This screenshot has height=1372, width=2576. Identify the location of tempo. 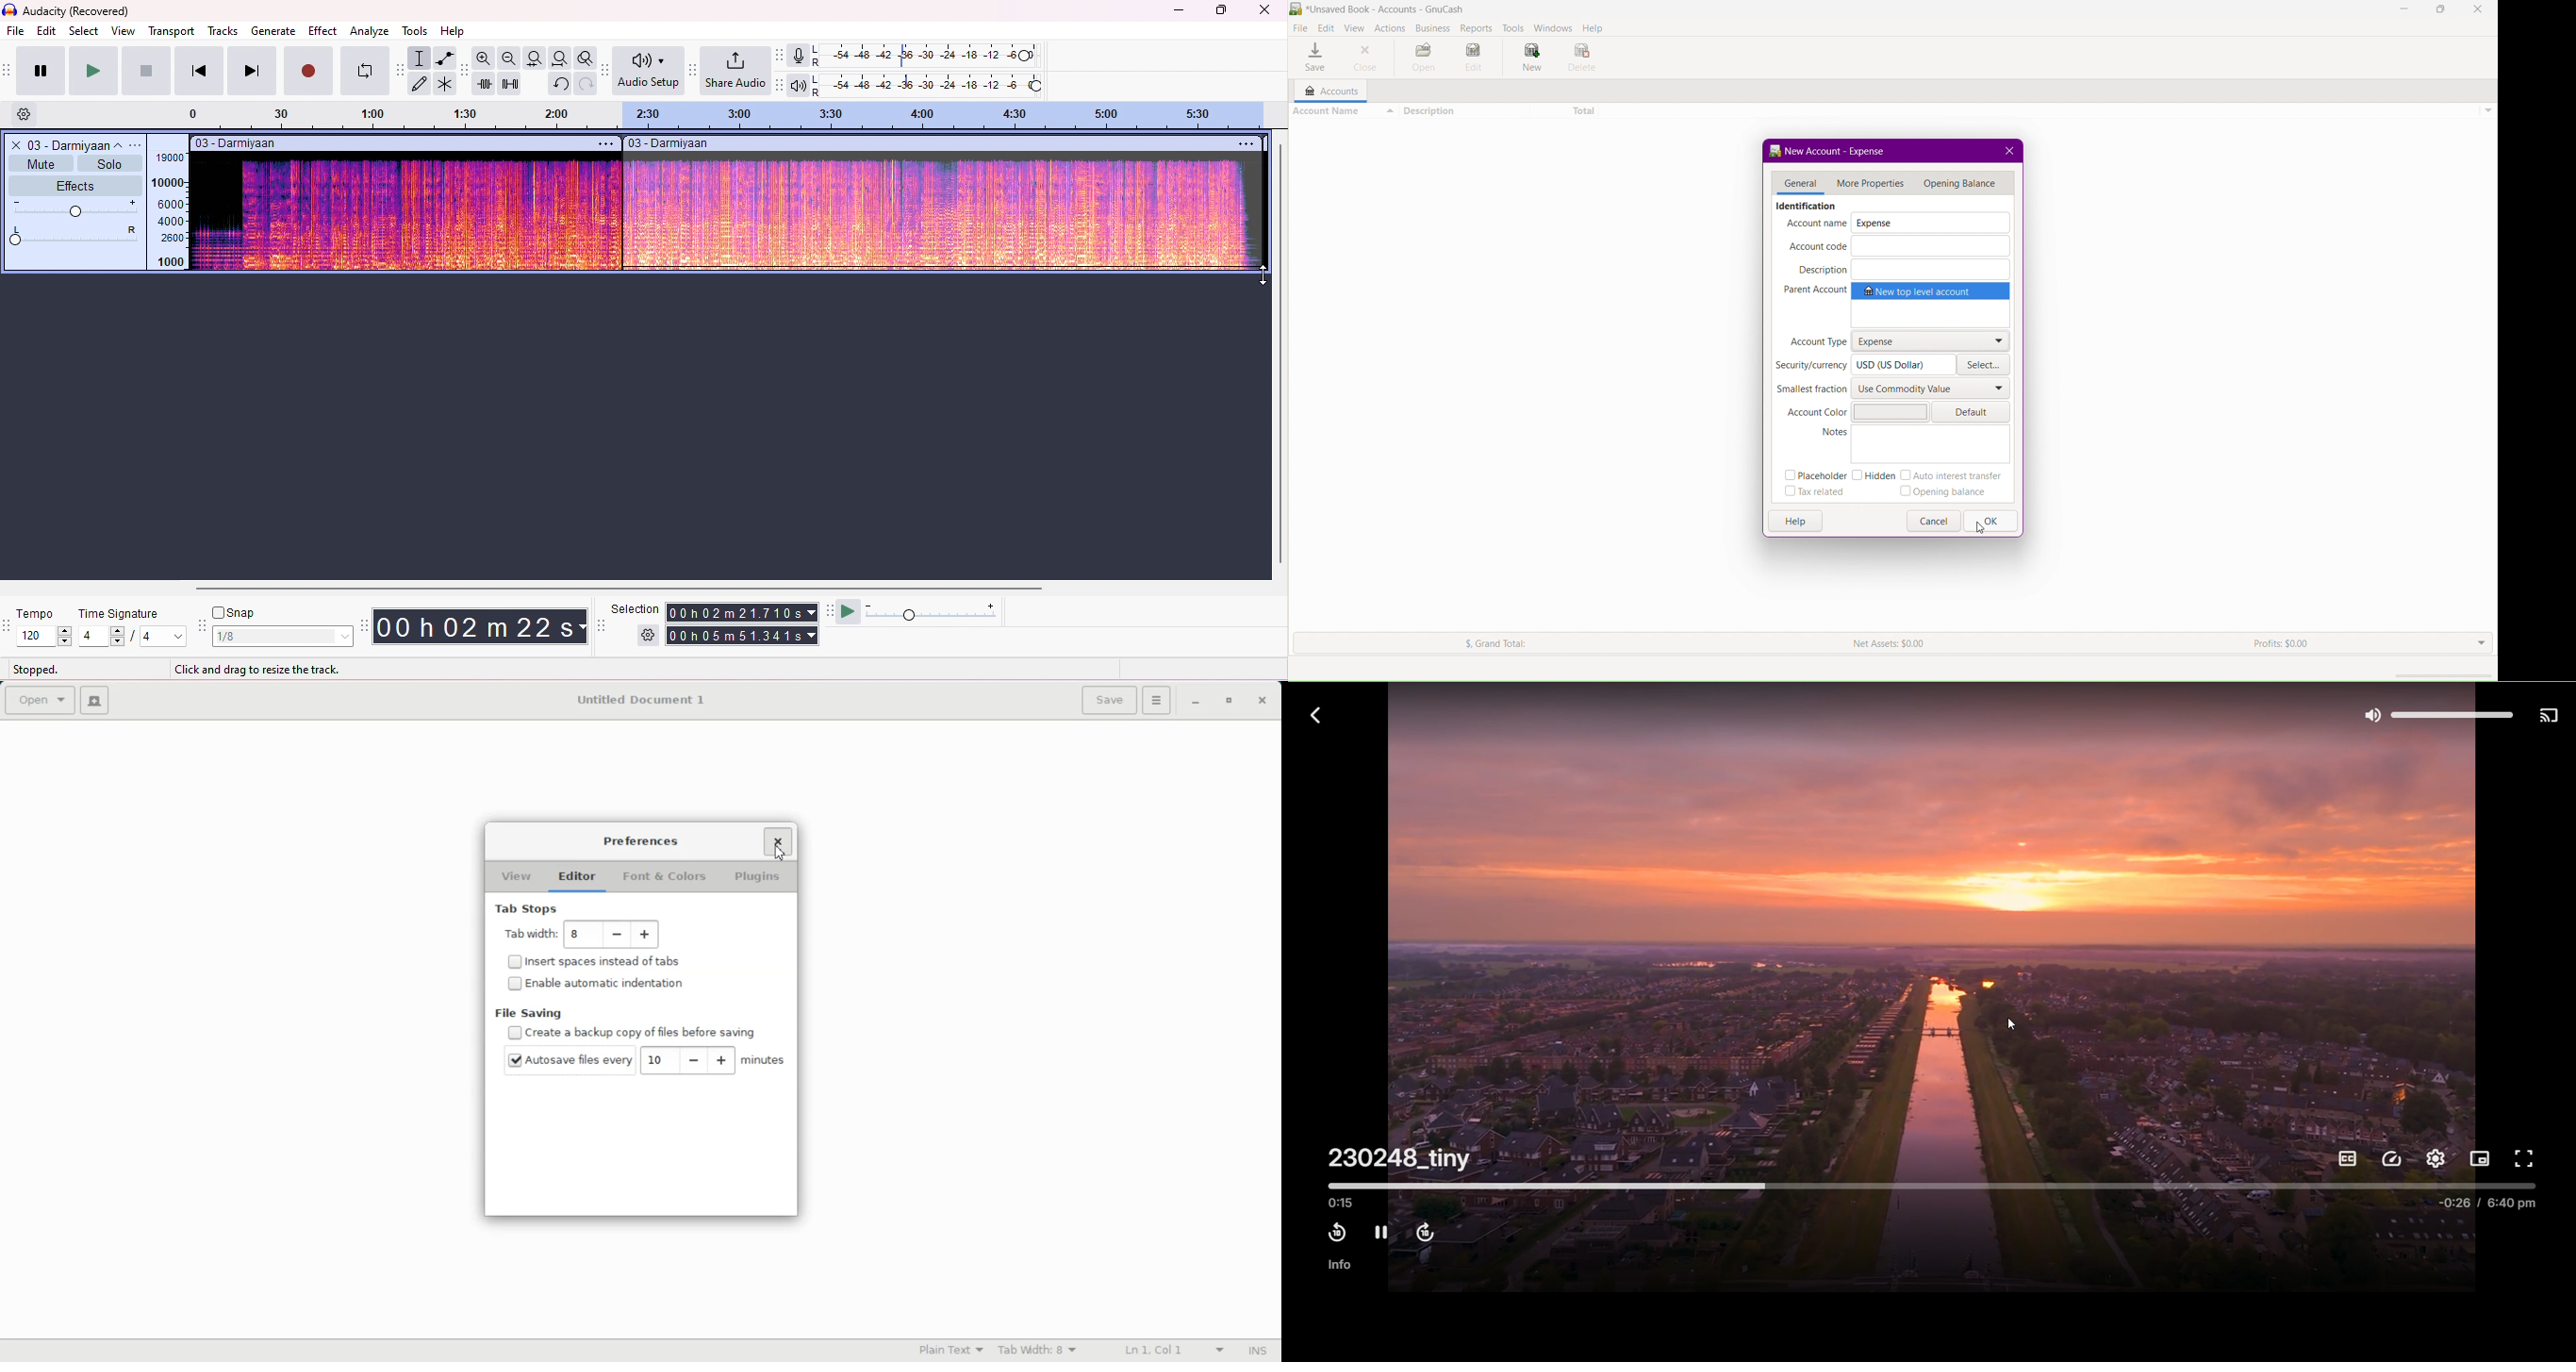
(37, 614).